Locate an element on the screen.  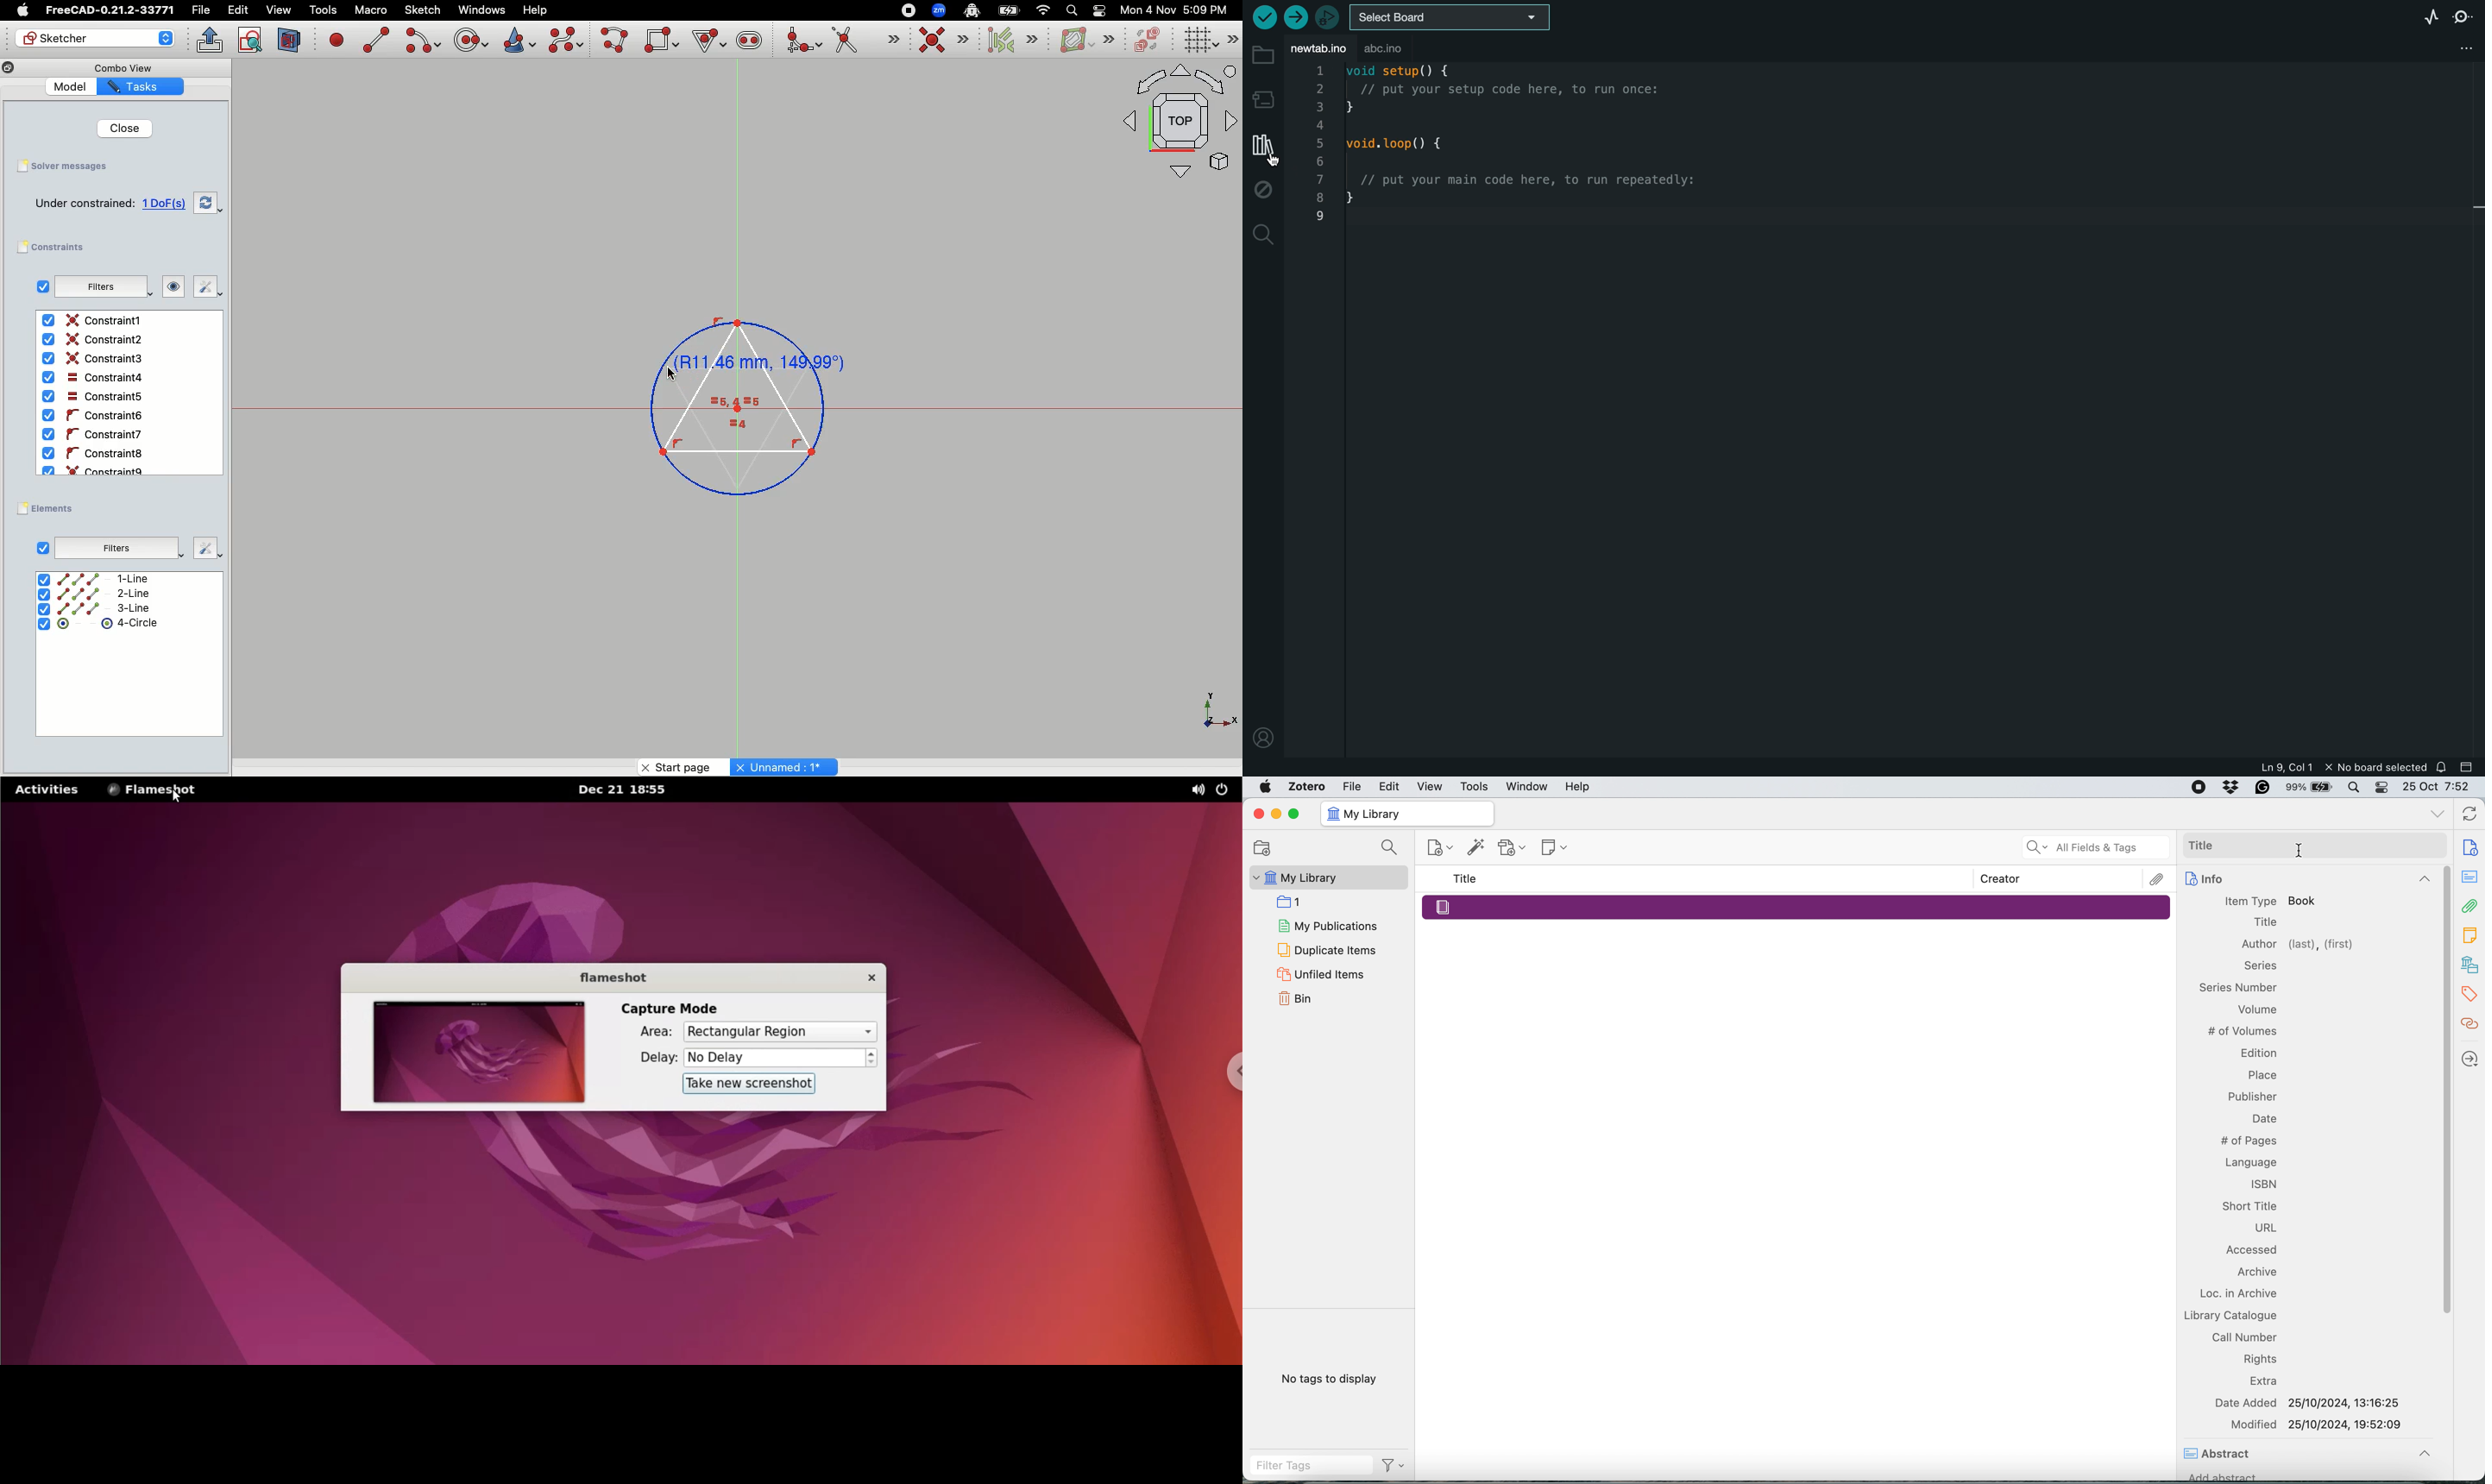
Short Title is located at coordinates (2249, 1204).